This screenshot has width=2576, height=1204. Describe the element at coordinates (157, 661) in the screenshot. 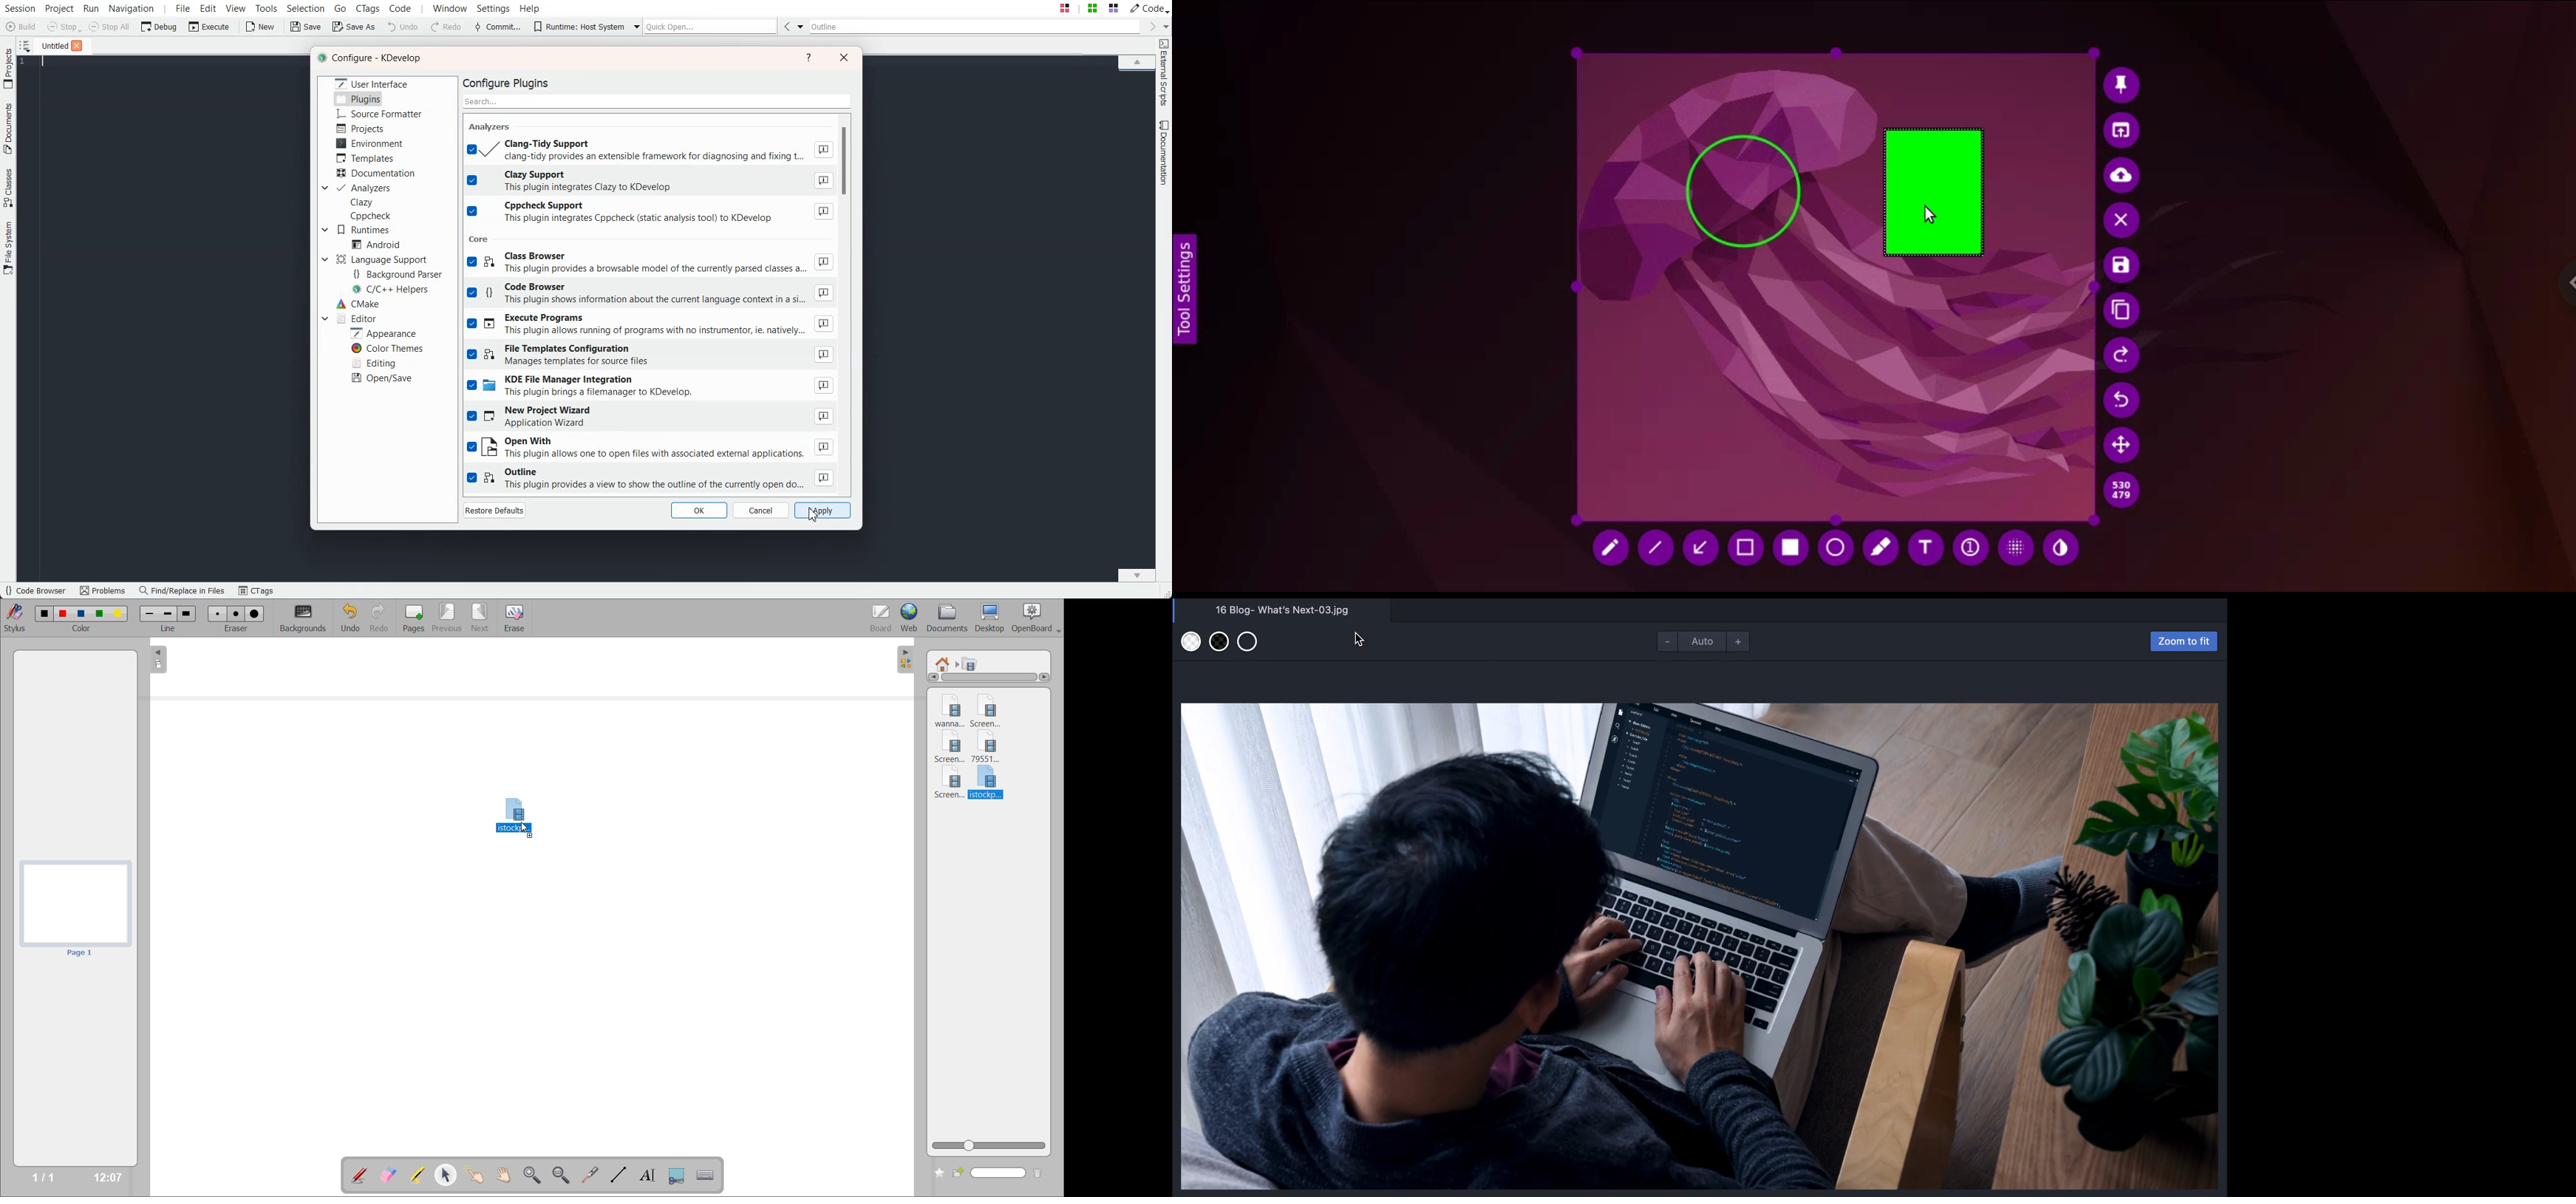

I see `collapse` at that location.